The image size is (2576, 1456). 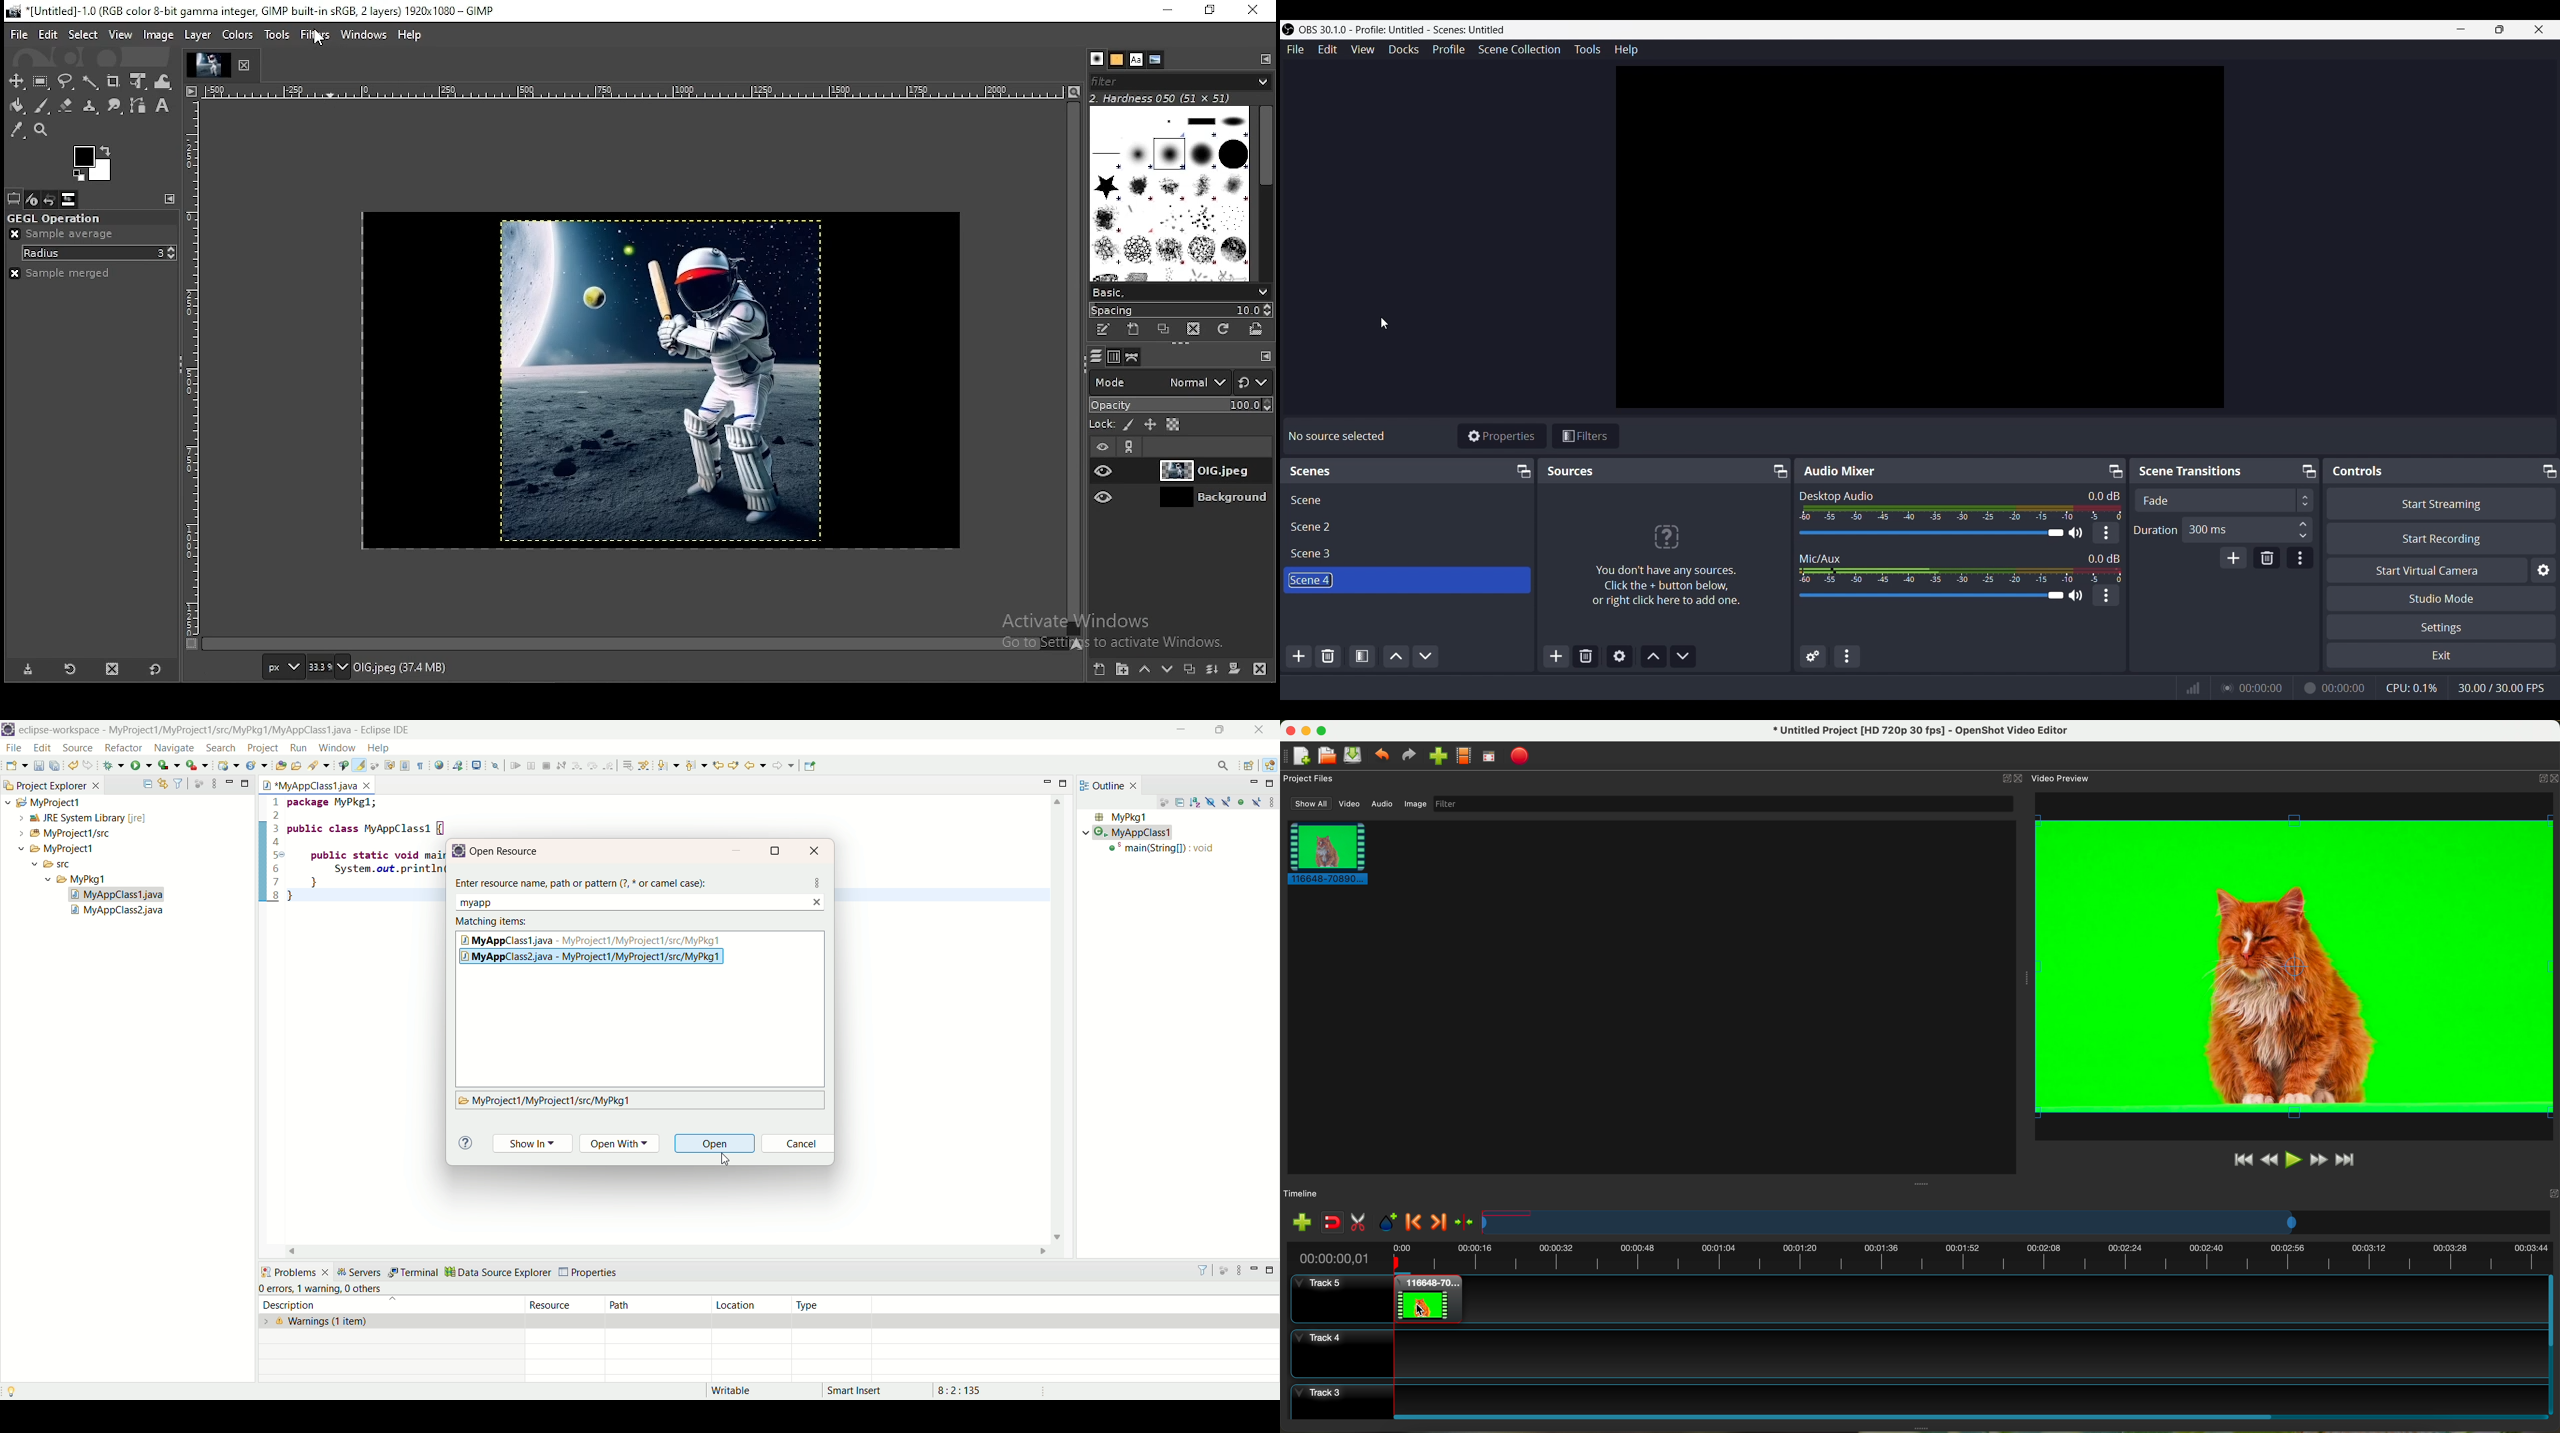 I want to click on free select tool, so click(x=67, y=82).